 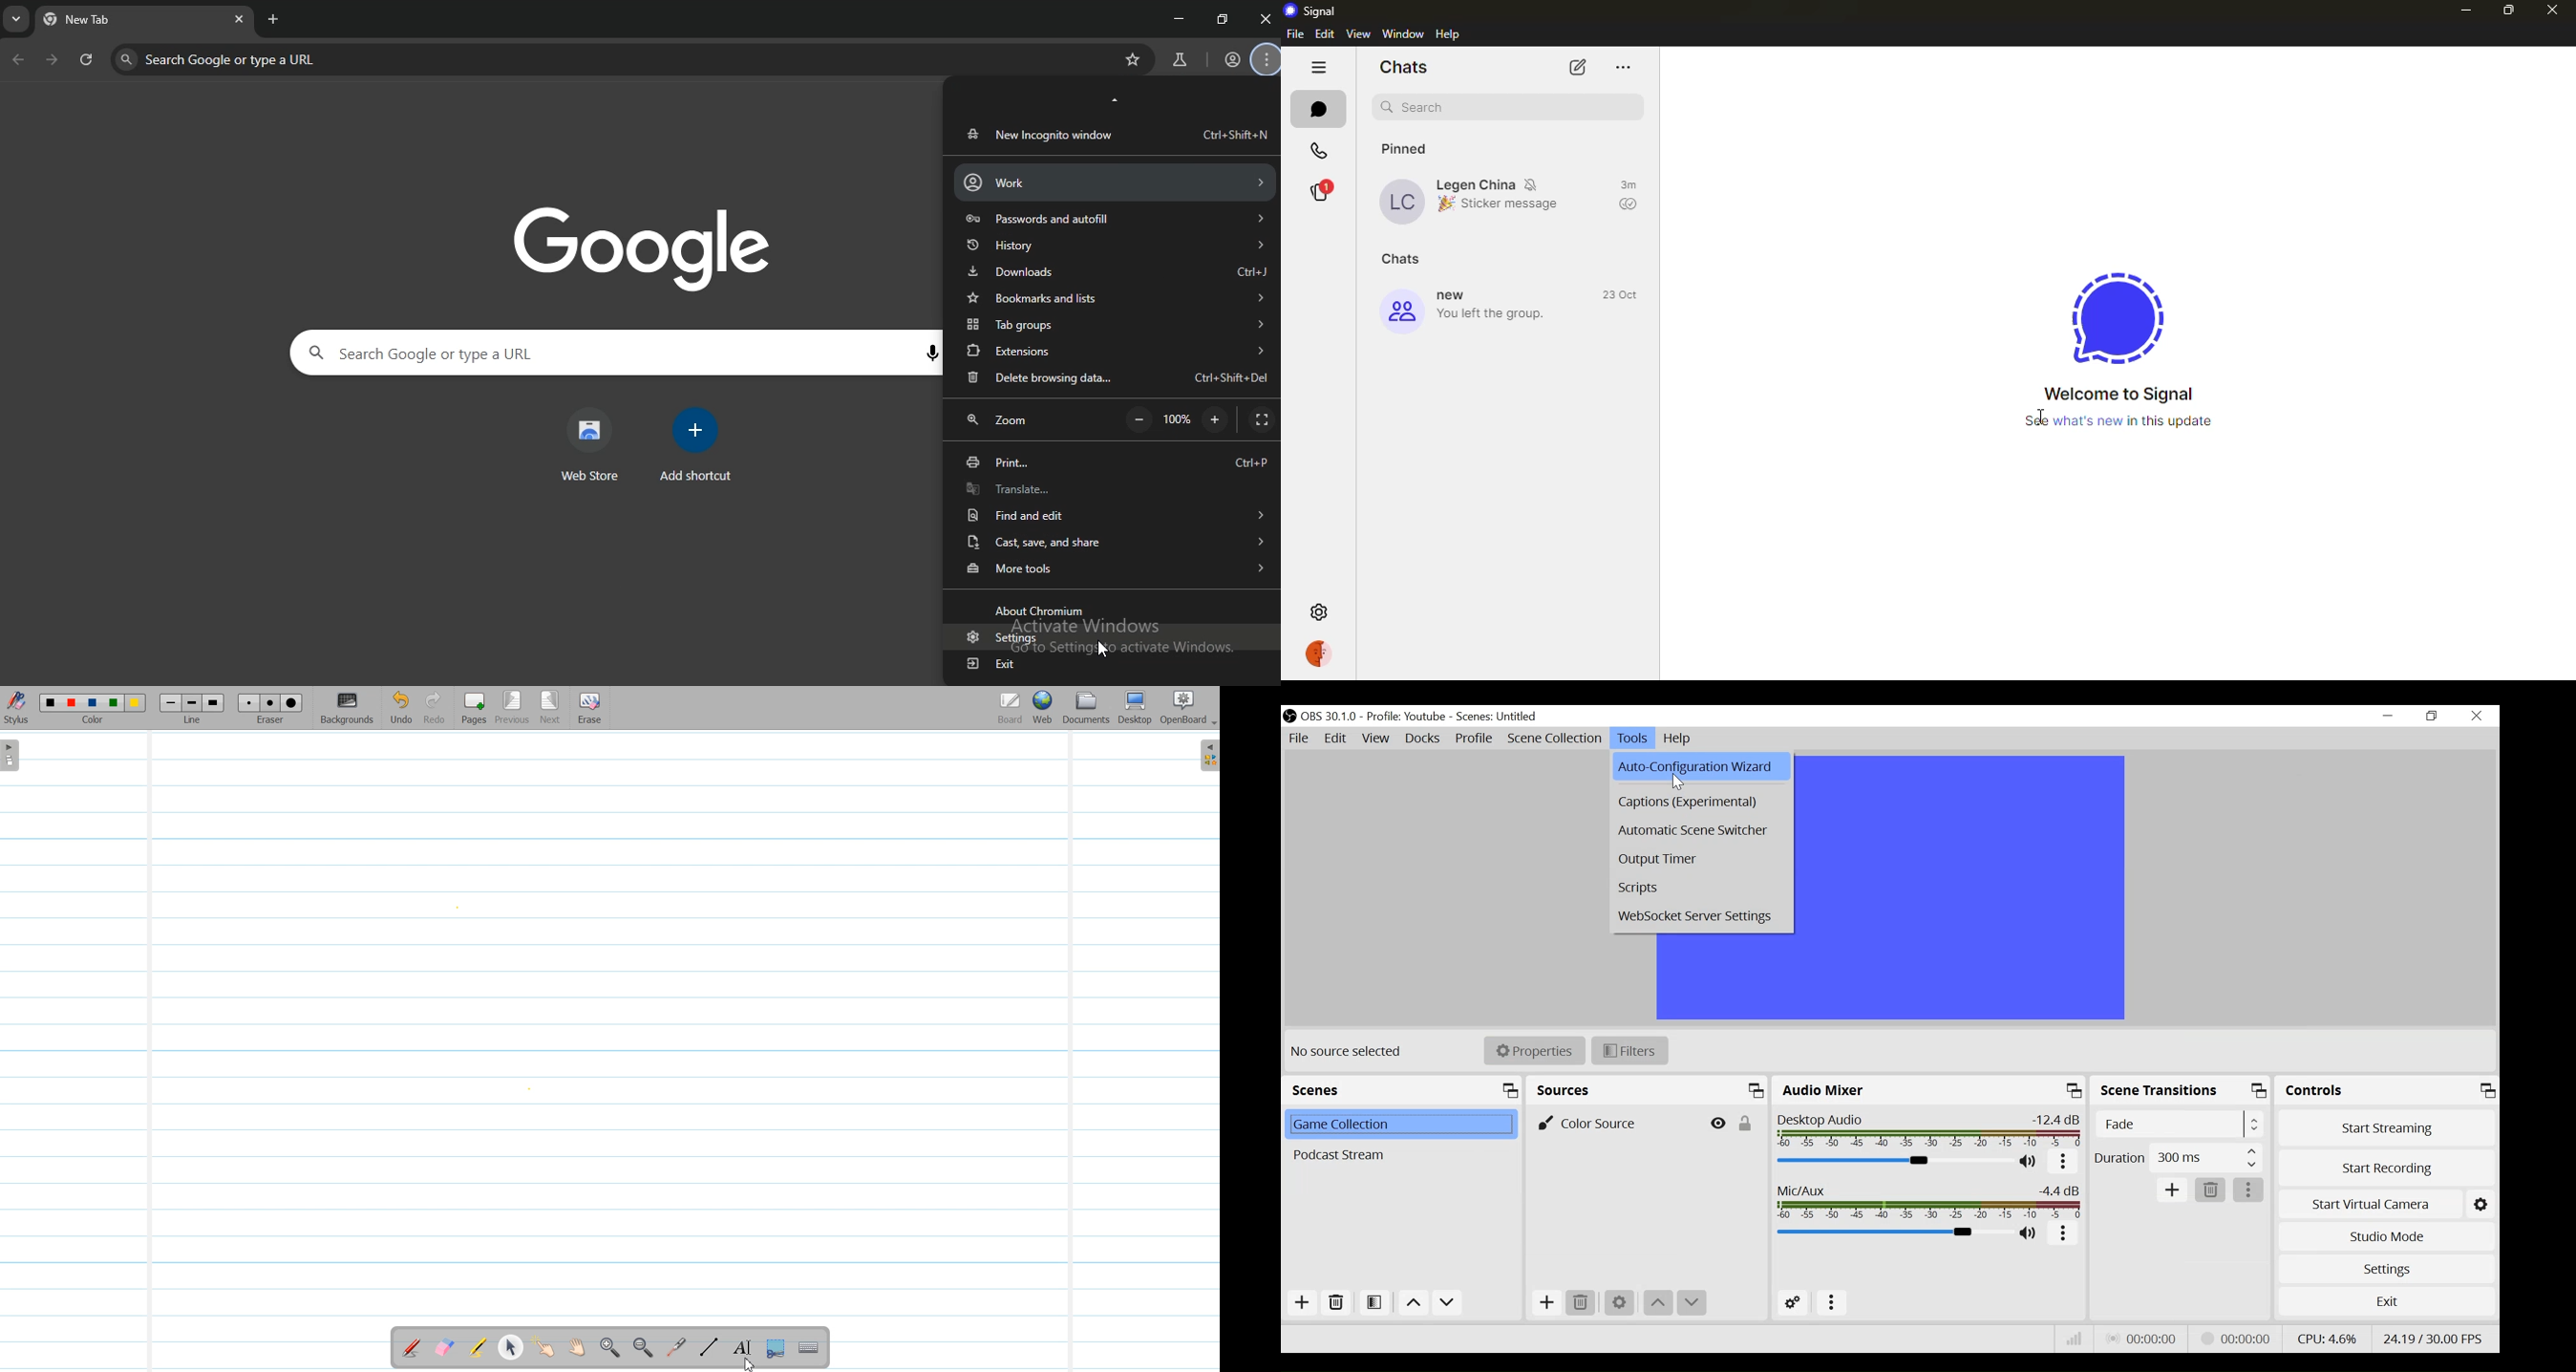 What do you see at coordinates (1547, 1304) in the screenshot?
I see `Add ` at bounding box center [1547, 1304].